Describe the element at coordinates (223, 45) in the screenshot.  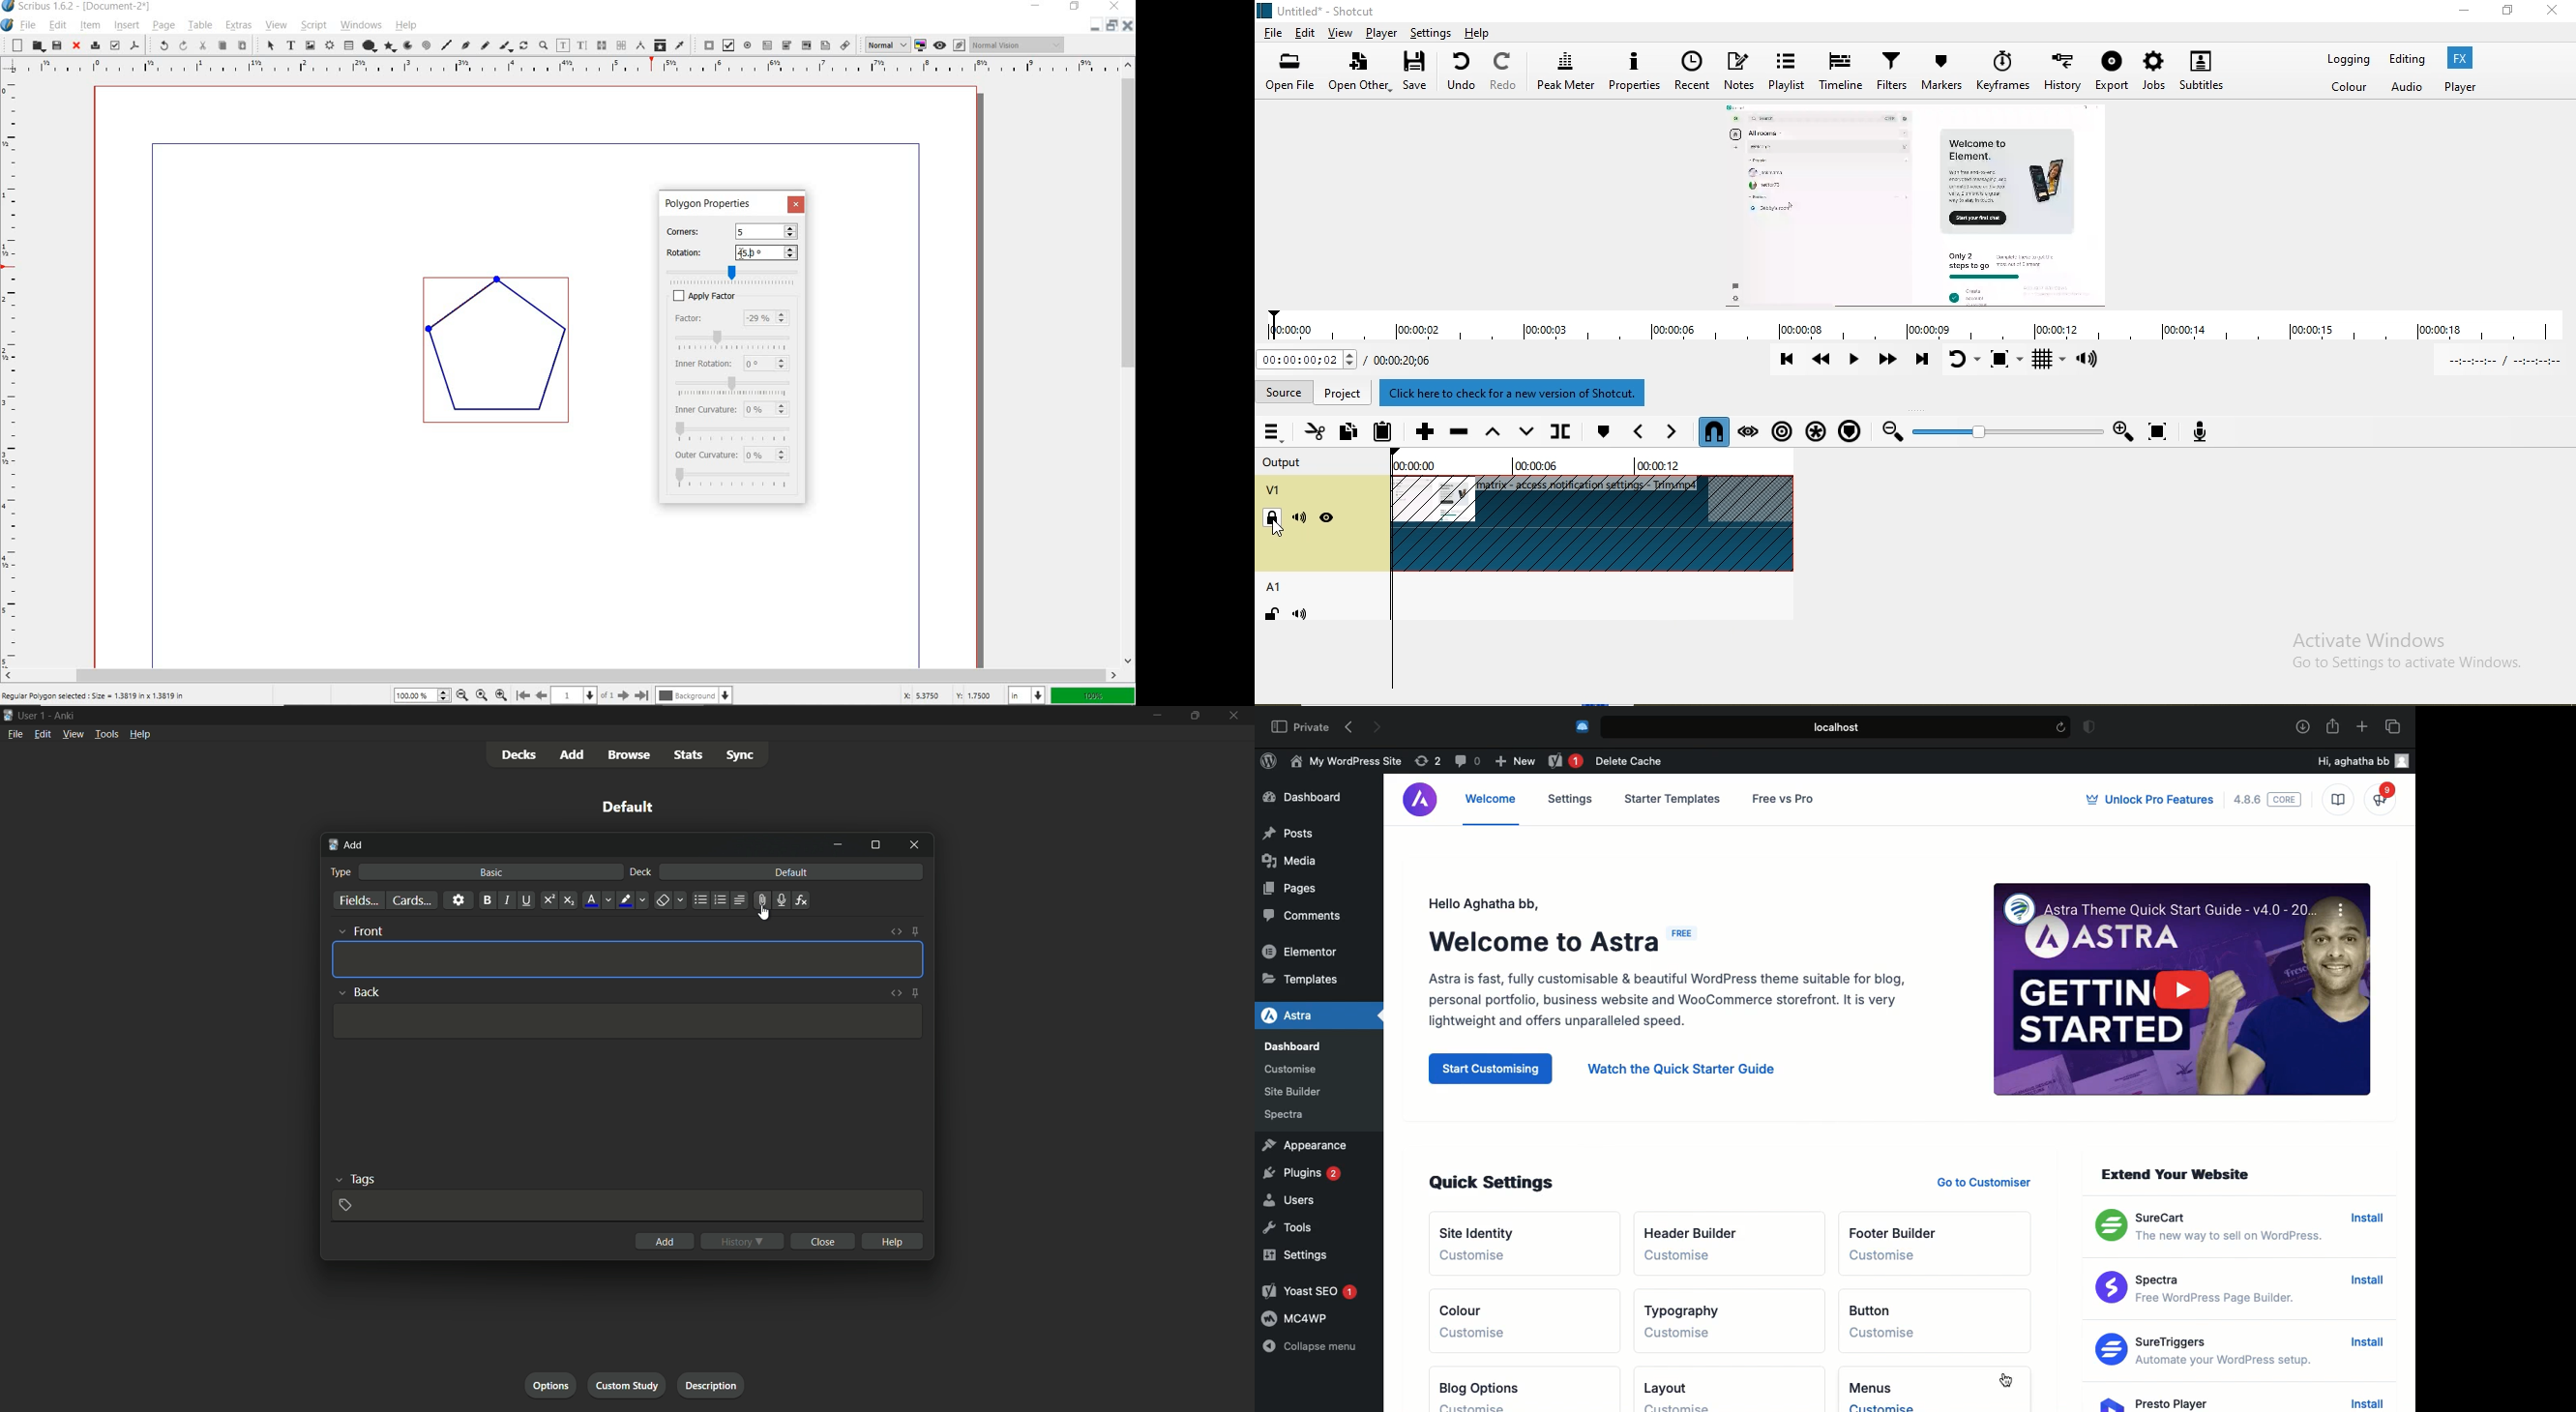
I see `copy` at that location.